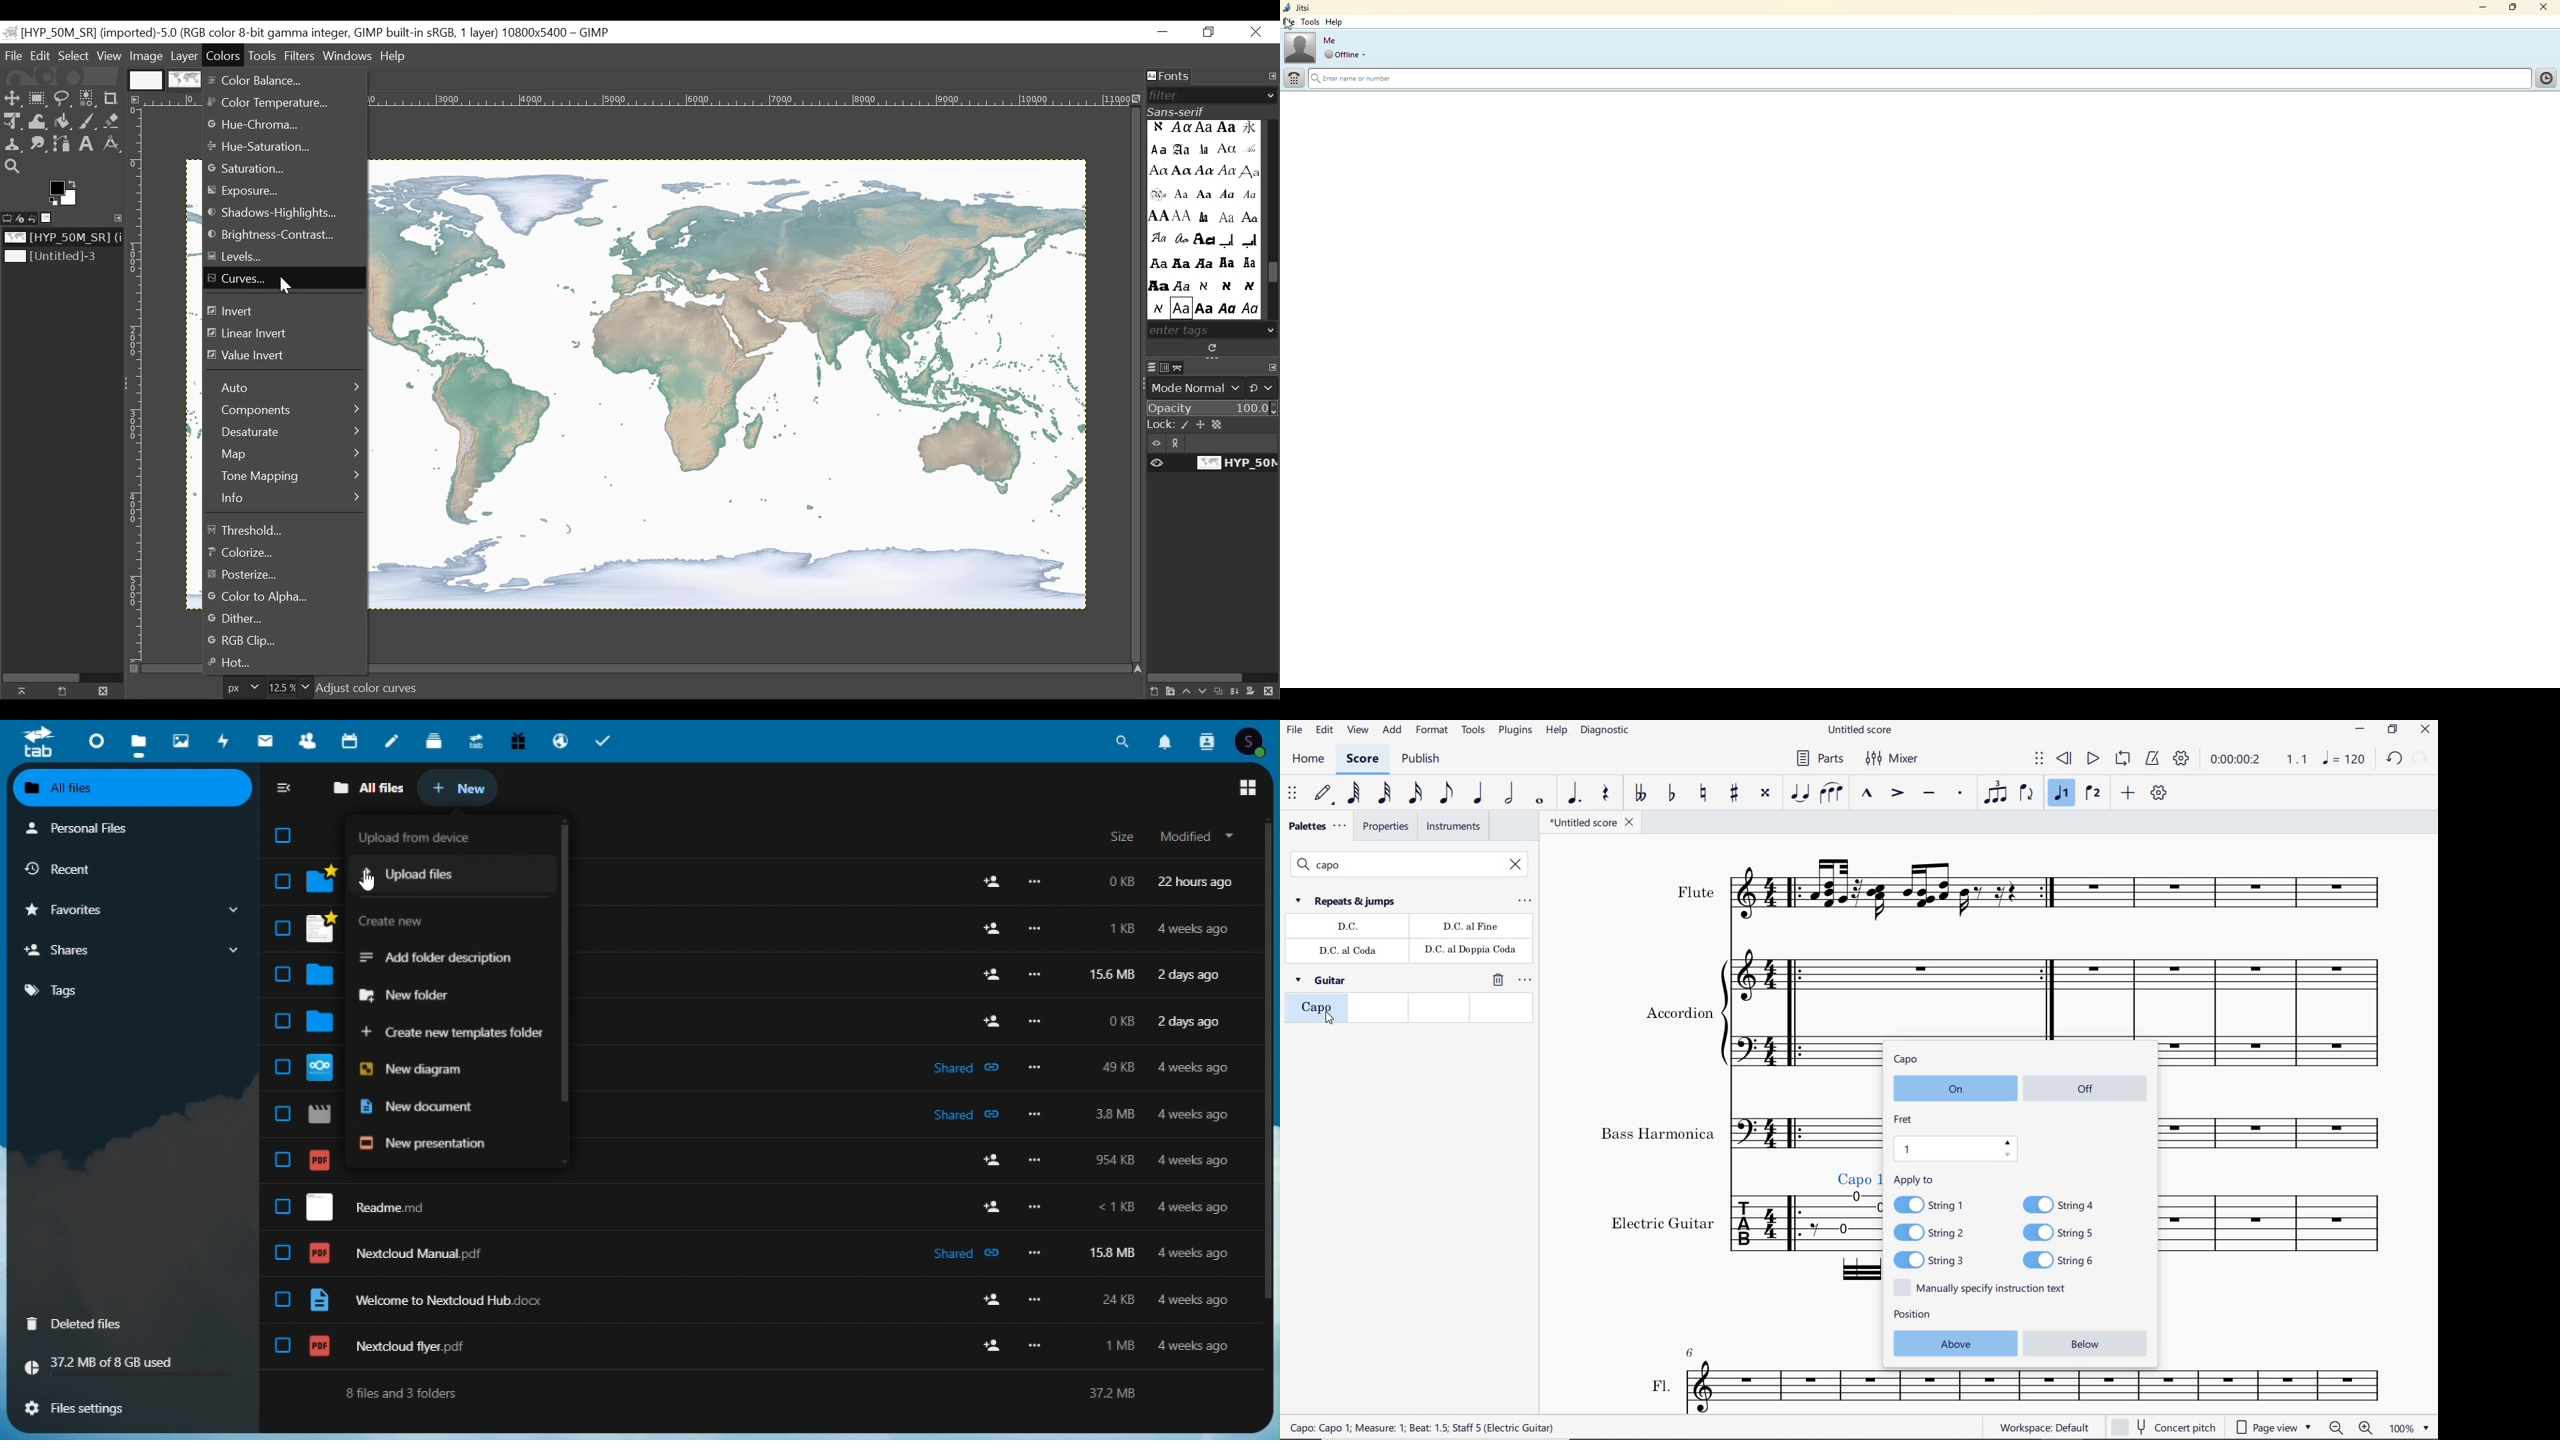  Describe the element at coordinates (2546, 7) in the screenshot. I see `close` at that location.